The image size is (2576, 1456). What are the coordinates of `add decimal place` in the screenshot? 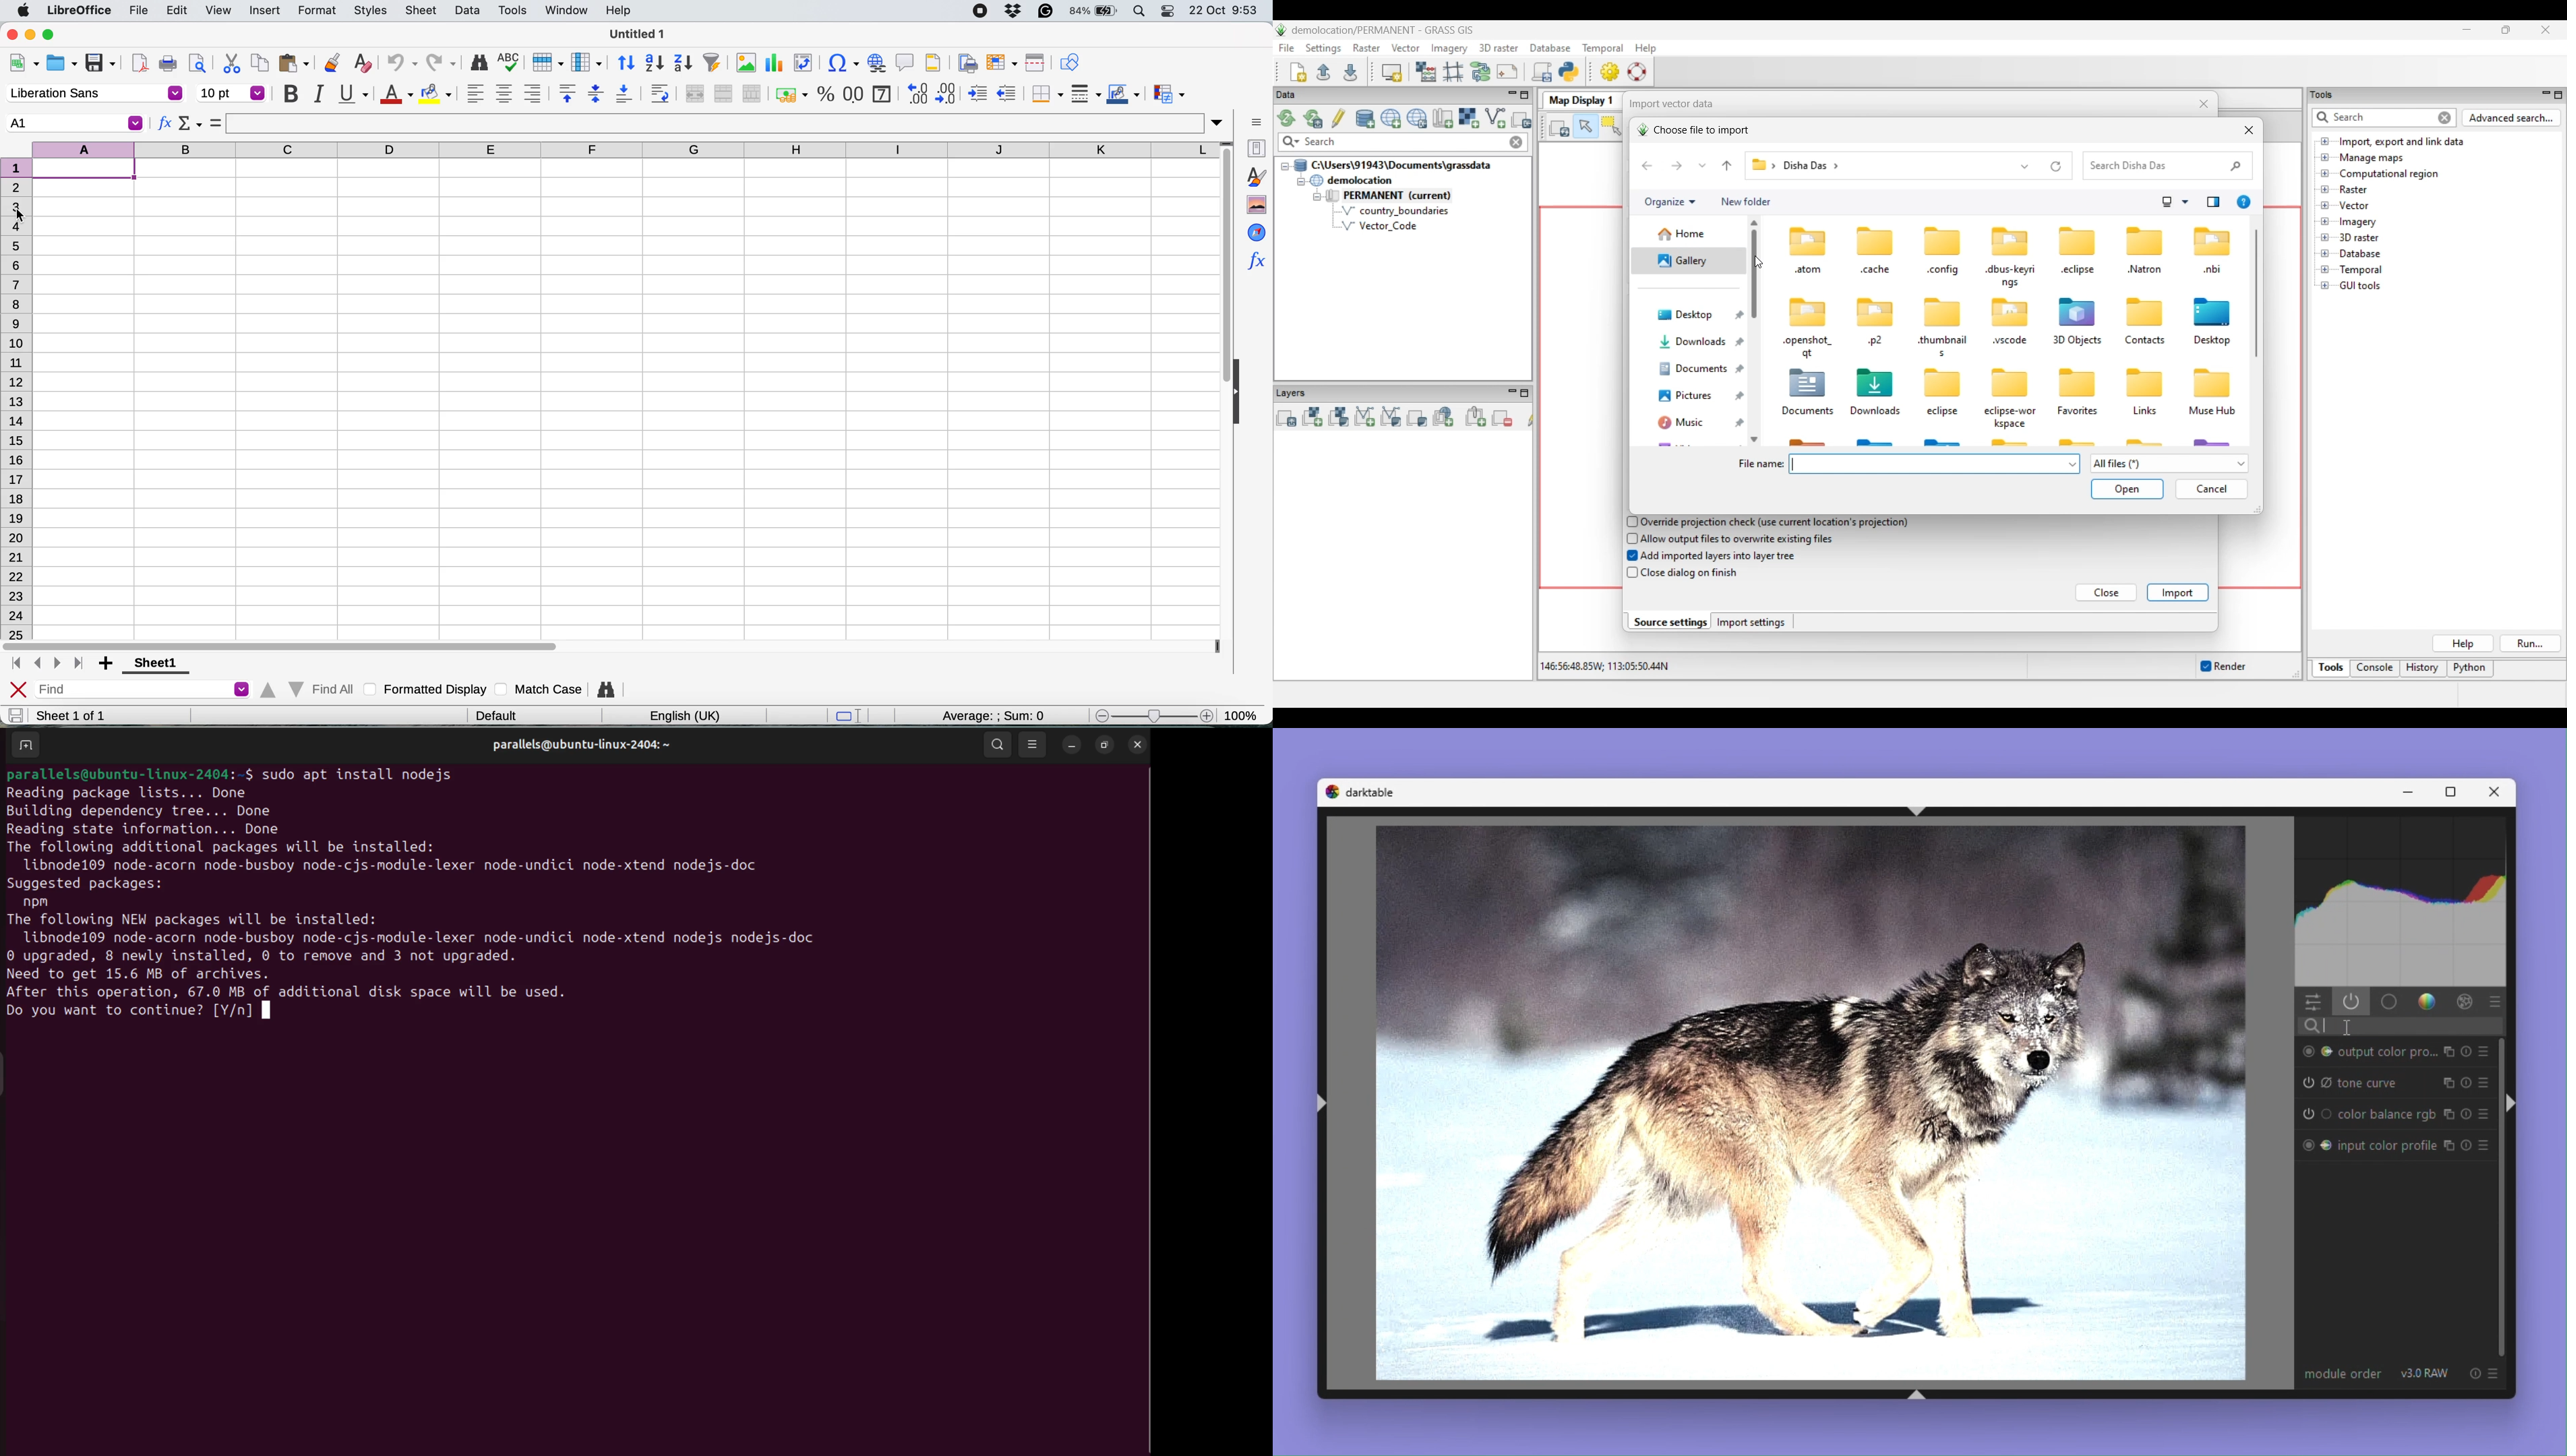 It's located at (915, 93).